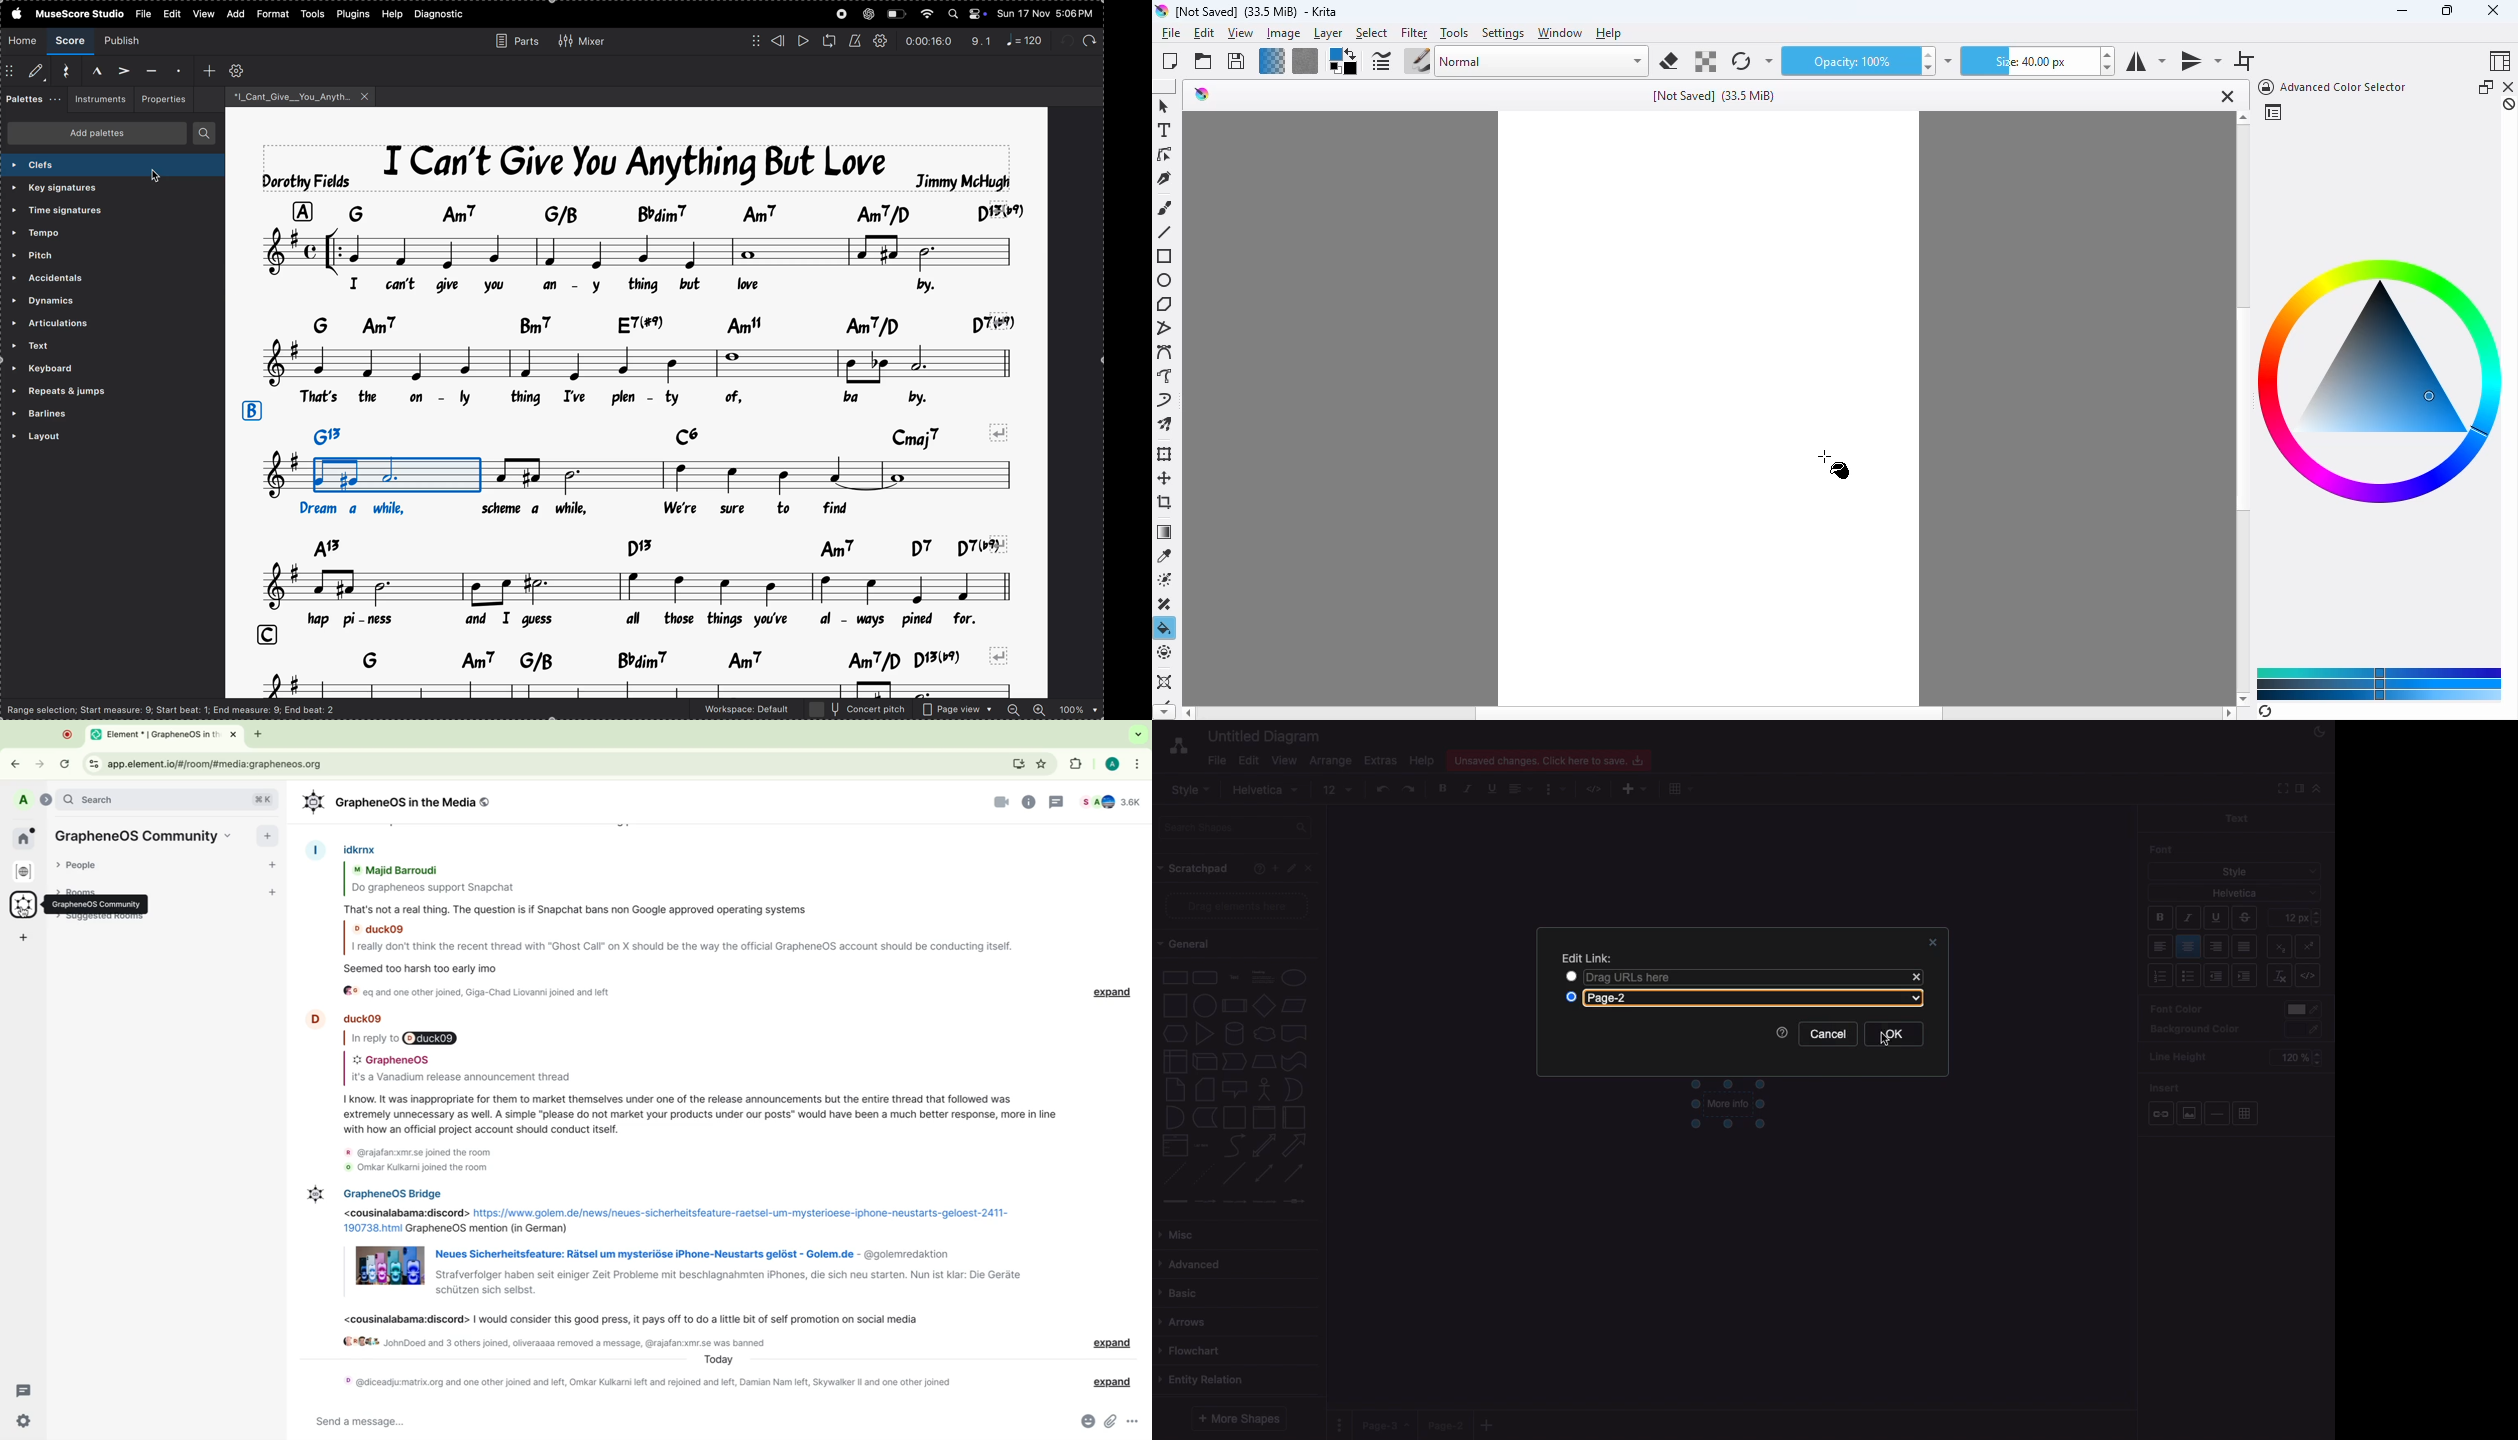 The image size is (2520, 1456). I want to click on callout, so click(1235, 1090).